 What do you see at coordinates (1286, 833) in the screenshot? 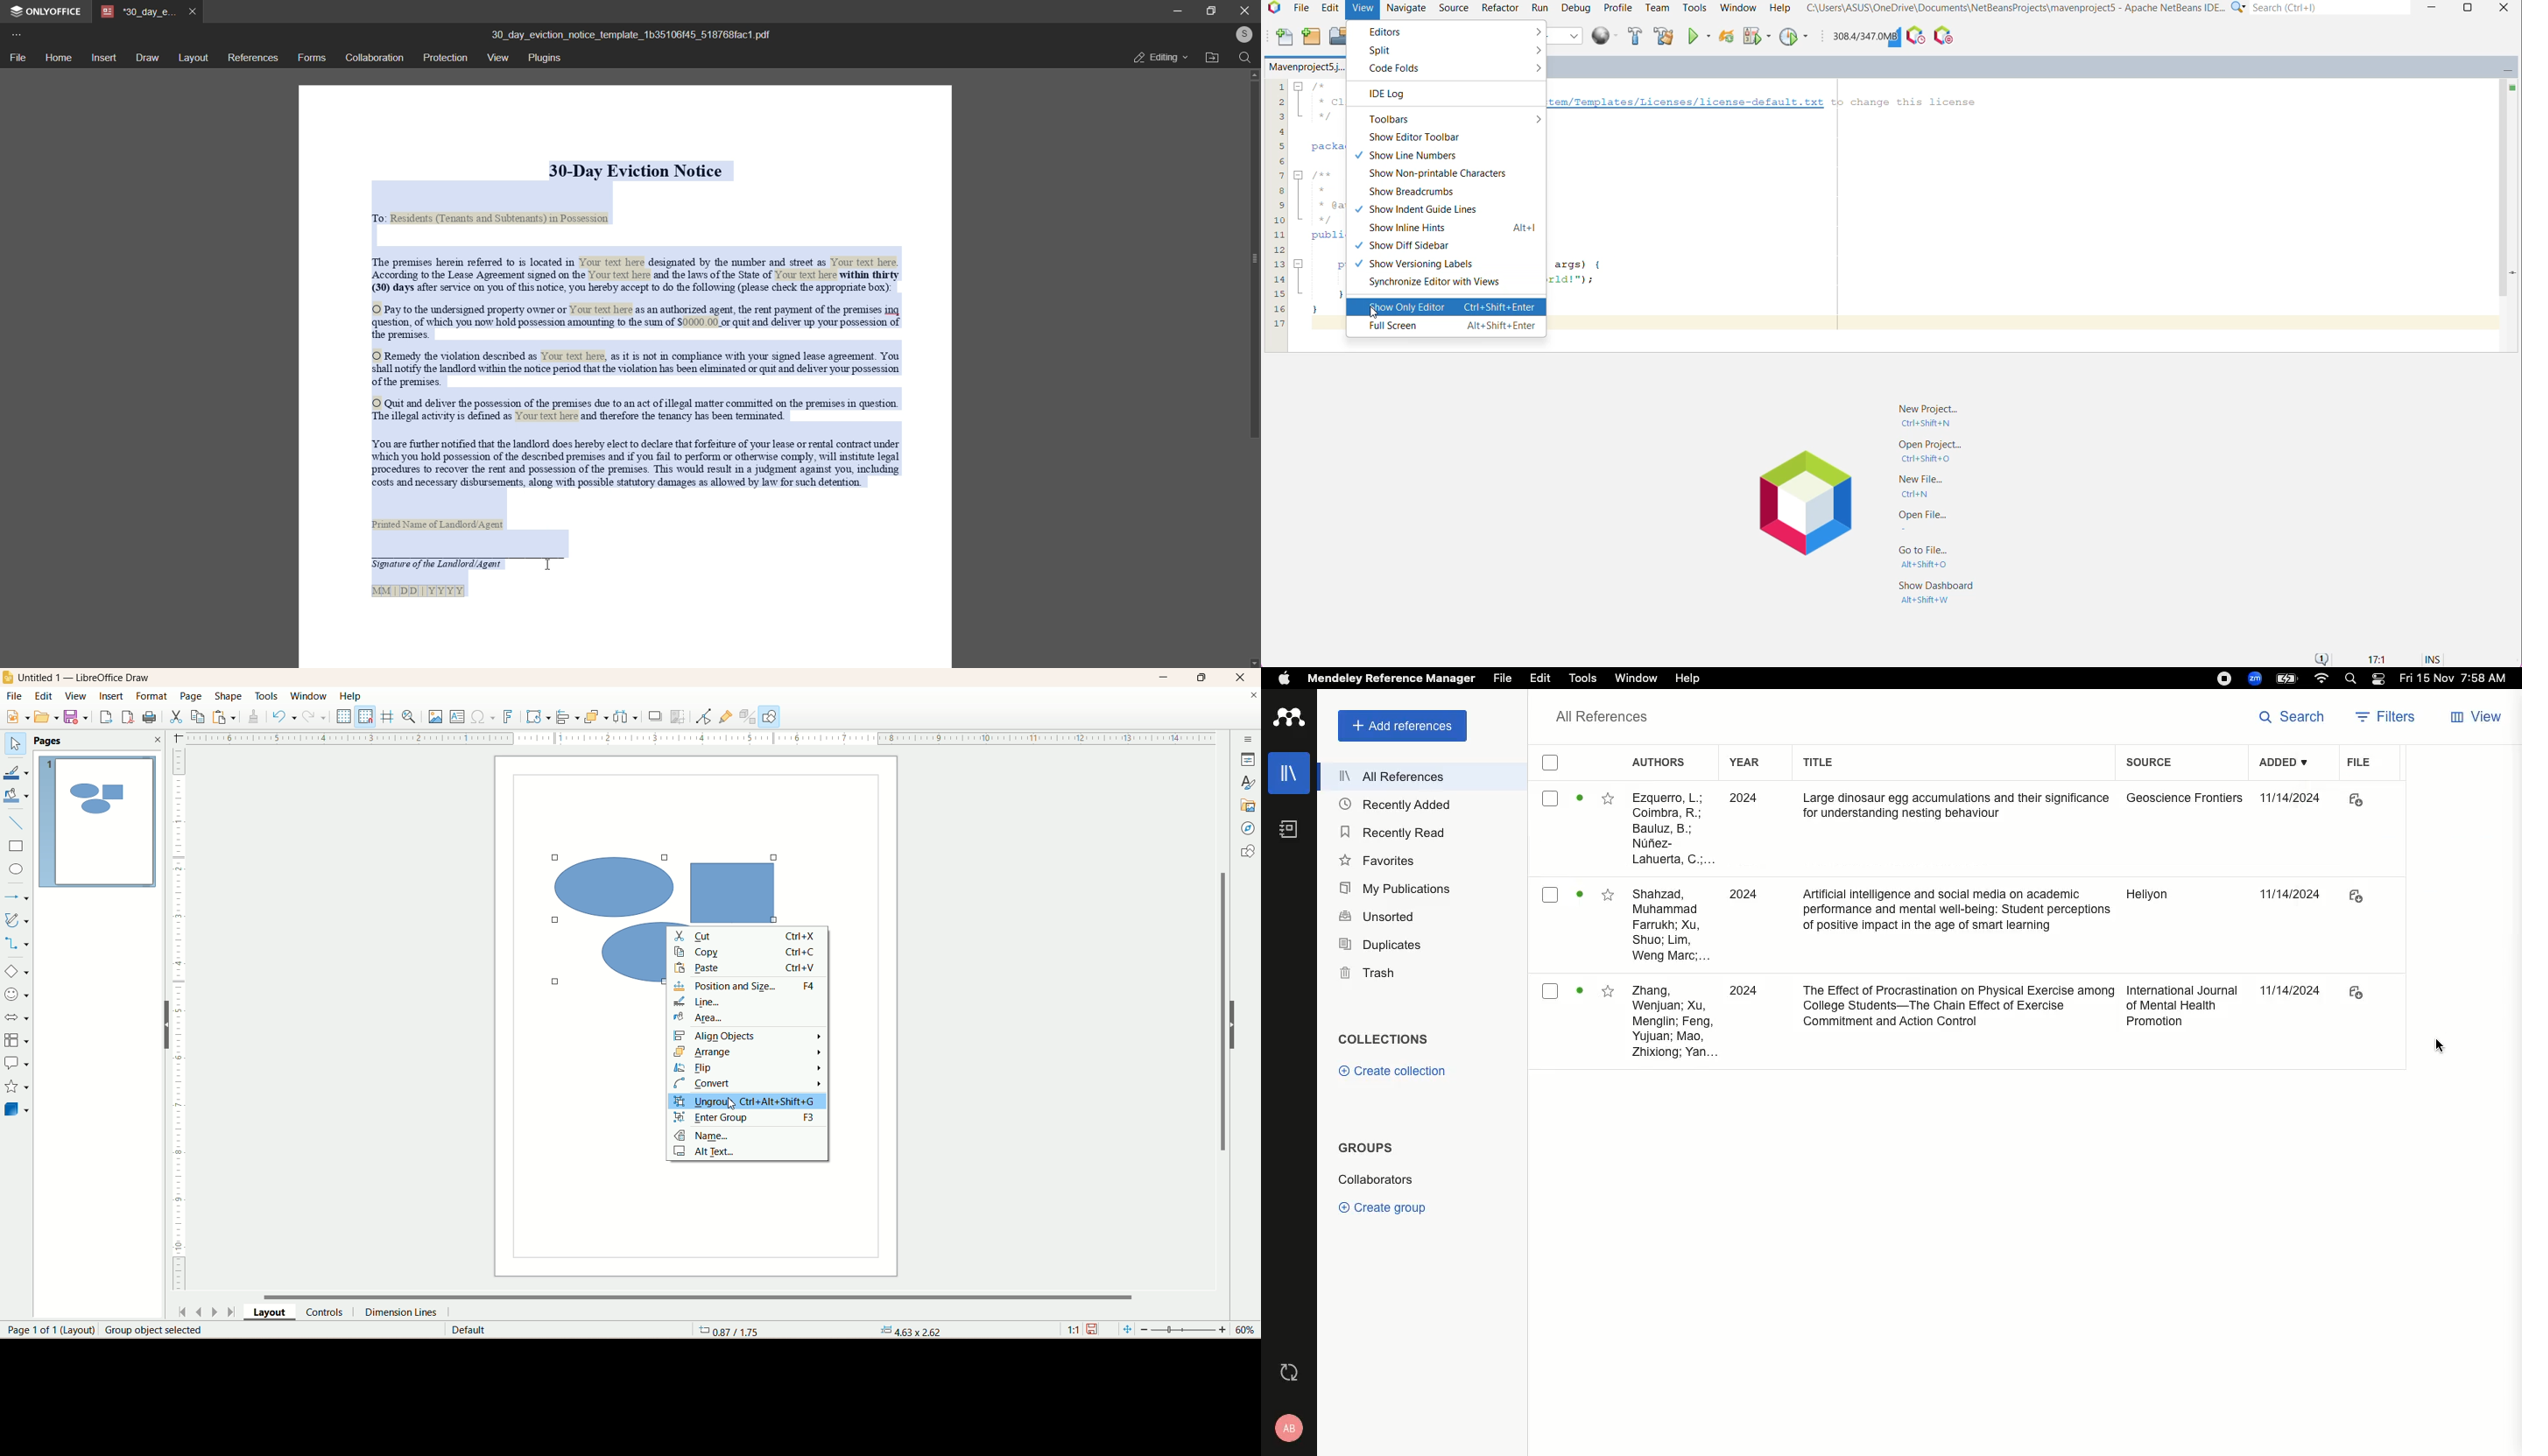
I see `Notebook` at bounding box center [1286, 833].